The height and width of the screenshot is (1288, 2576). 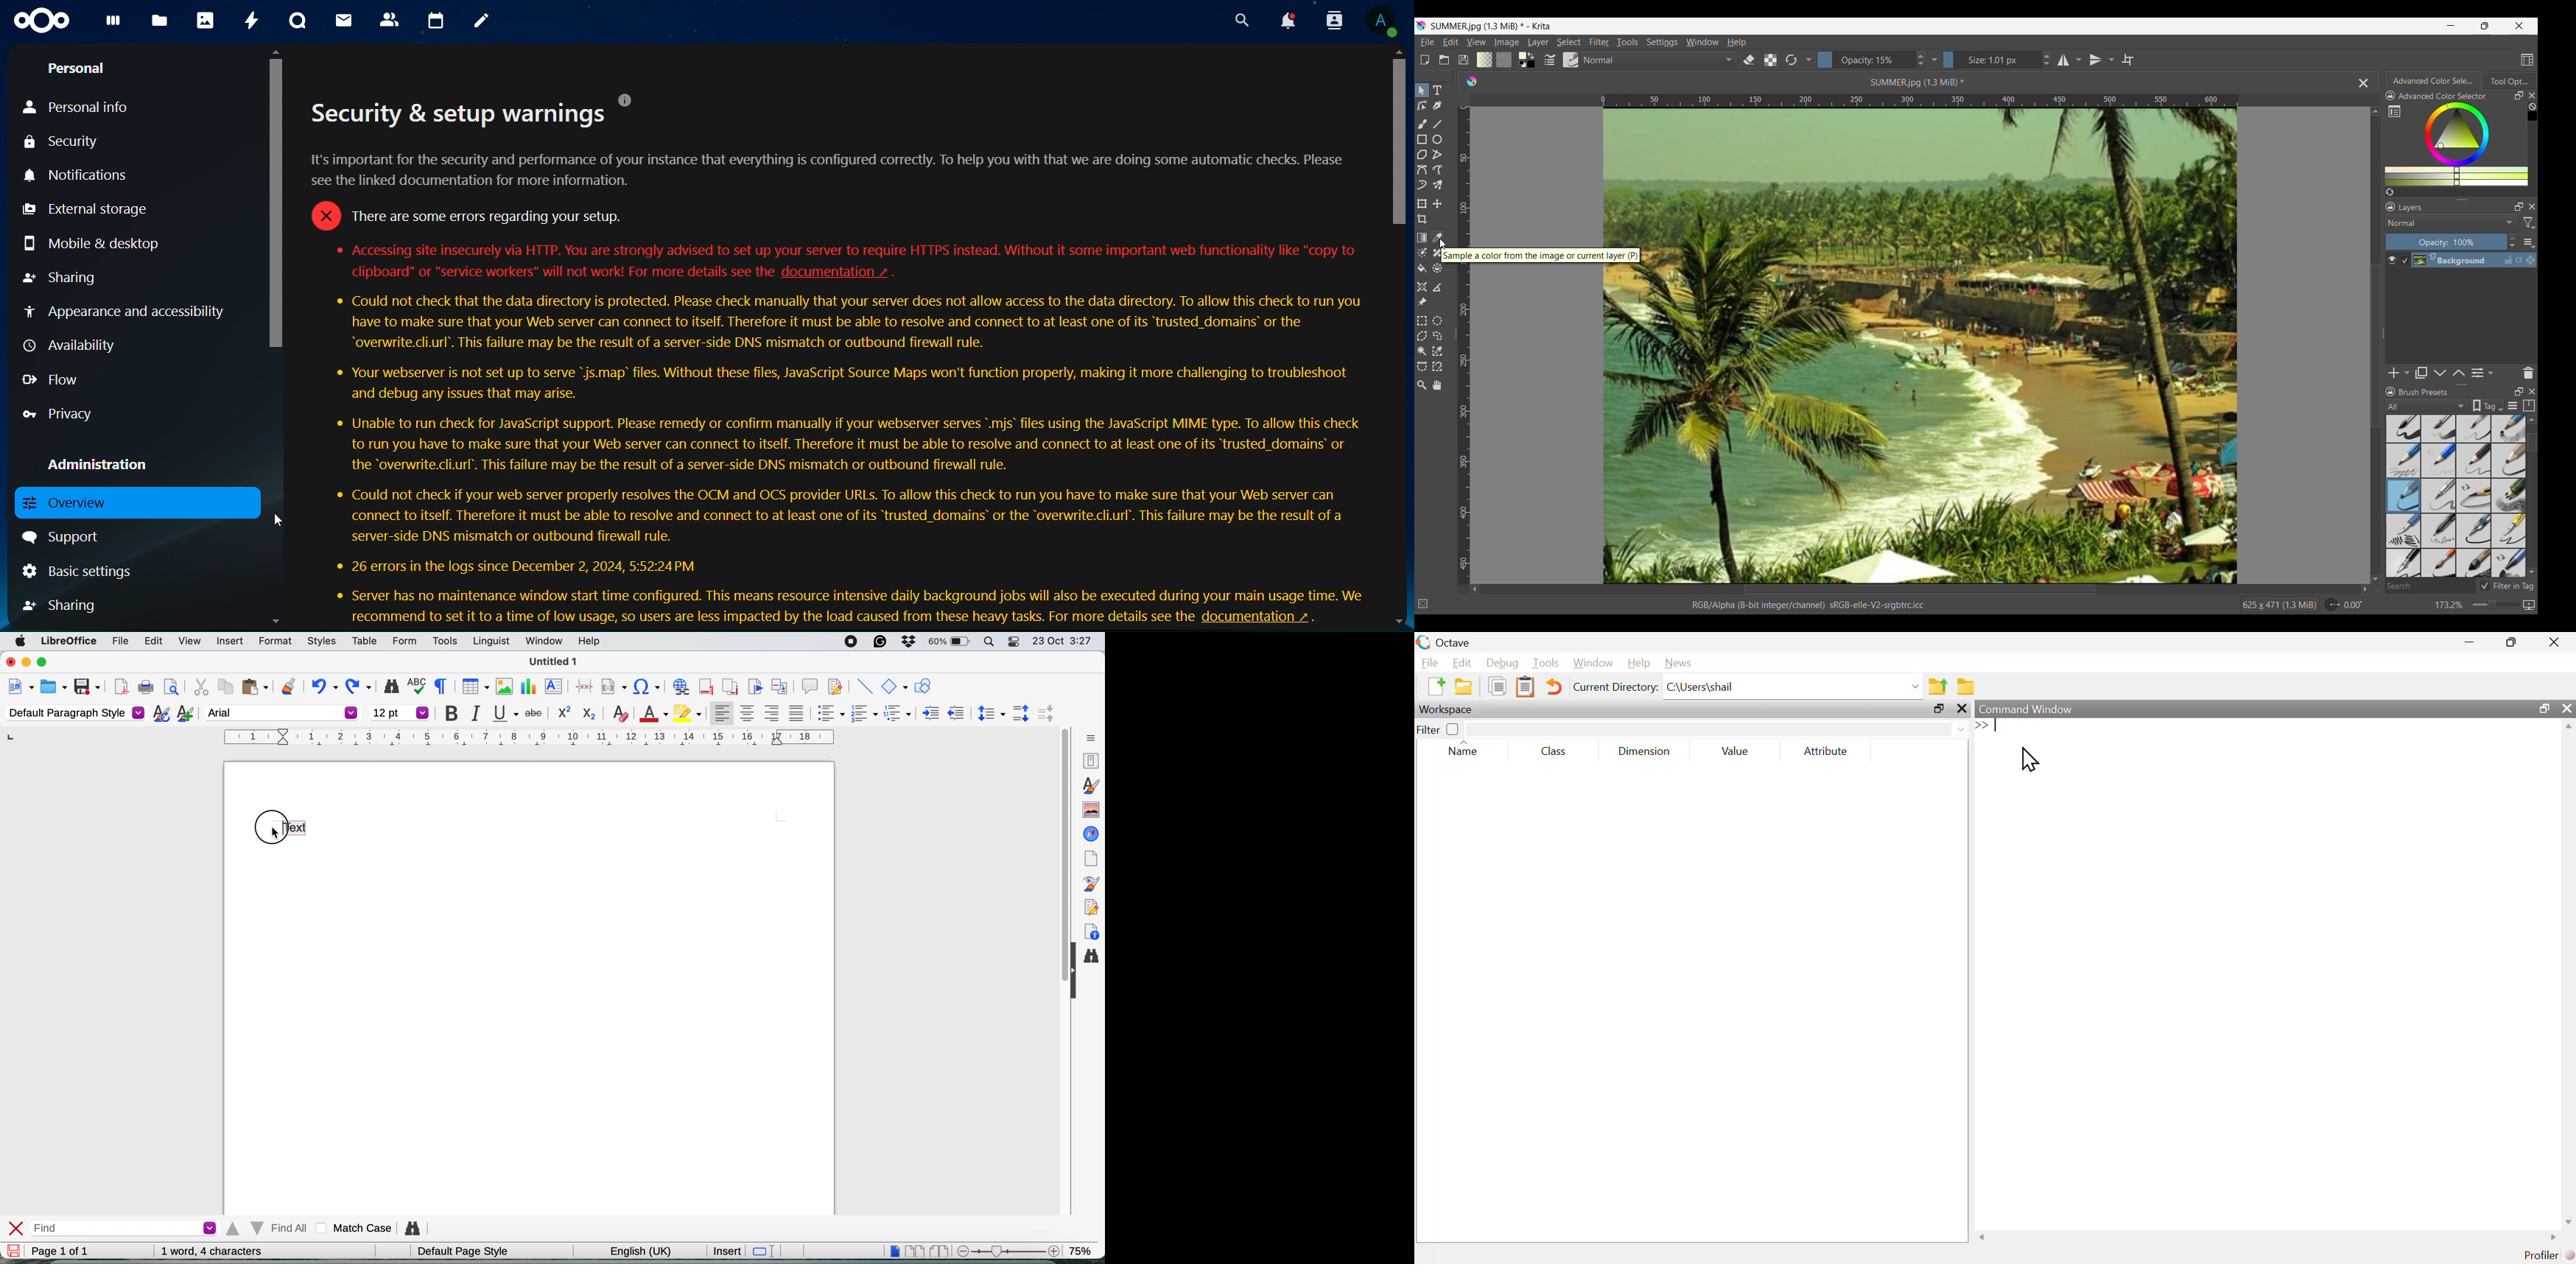 What do you see at coordinates (403, 641) in the screenshot?
I see `form` at bounding box center [403, 641].